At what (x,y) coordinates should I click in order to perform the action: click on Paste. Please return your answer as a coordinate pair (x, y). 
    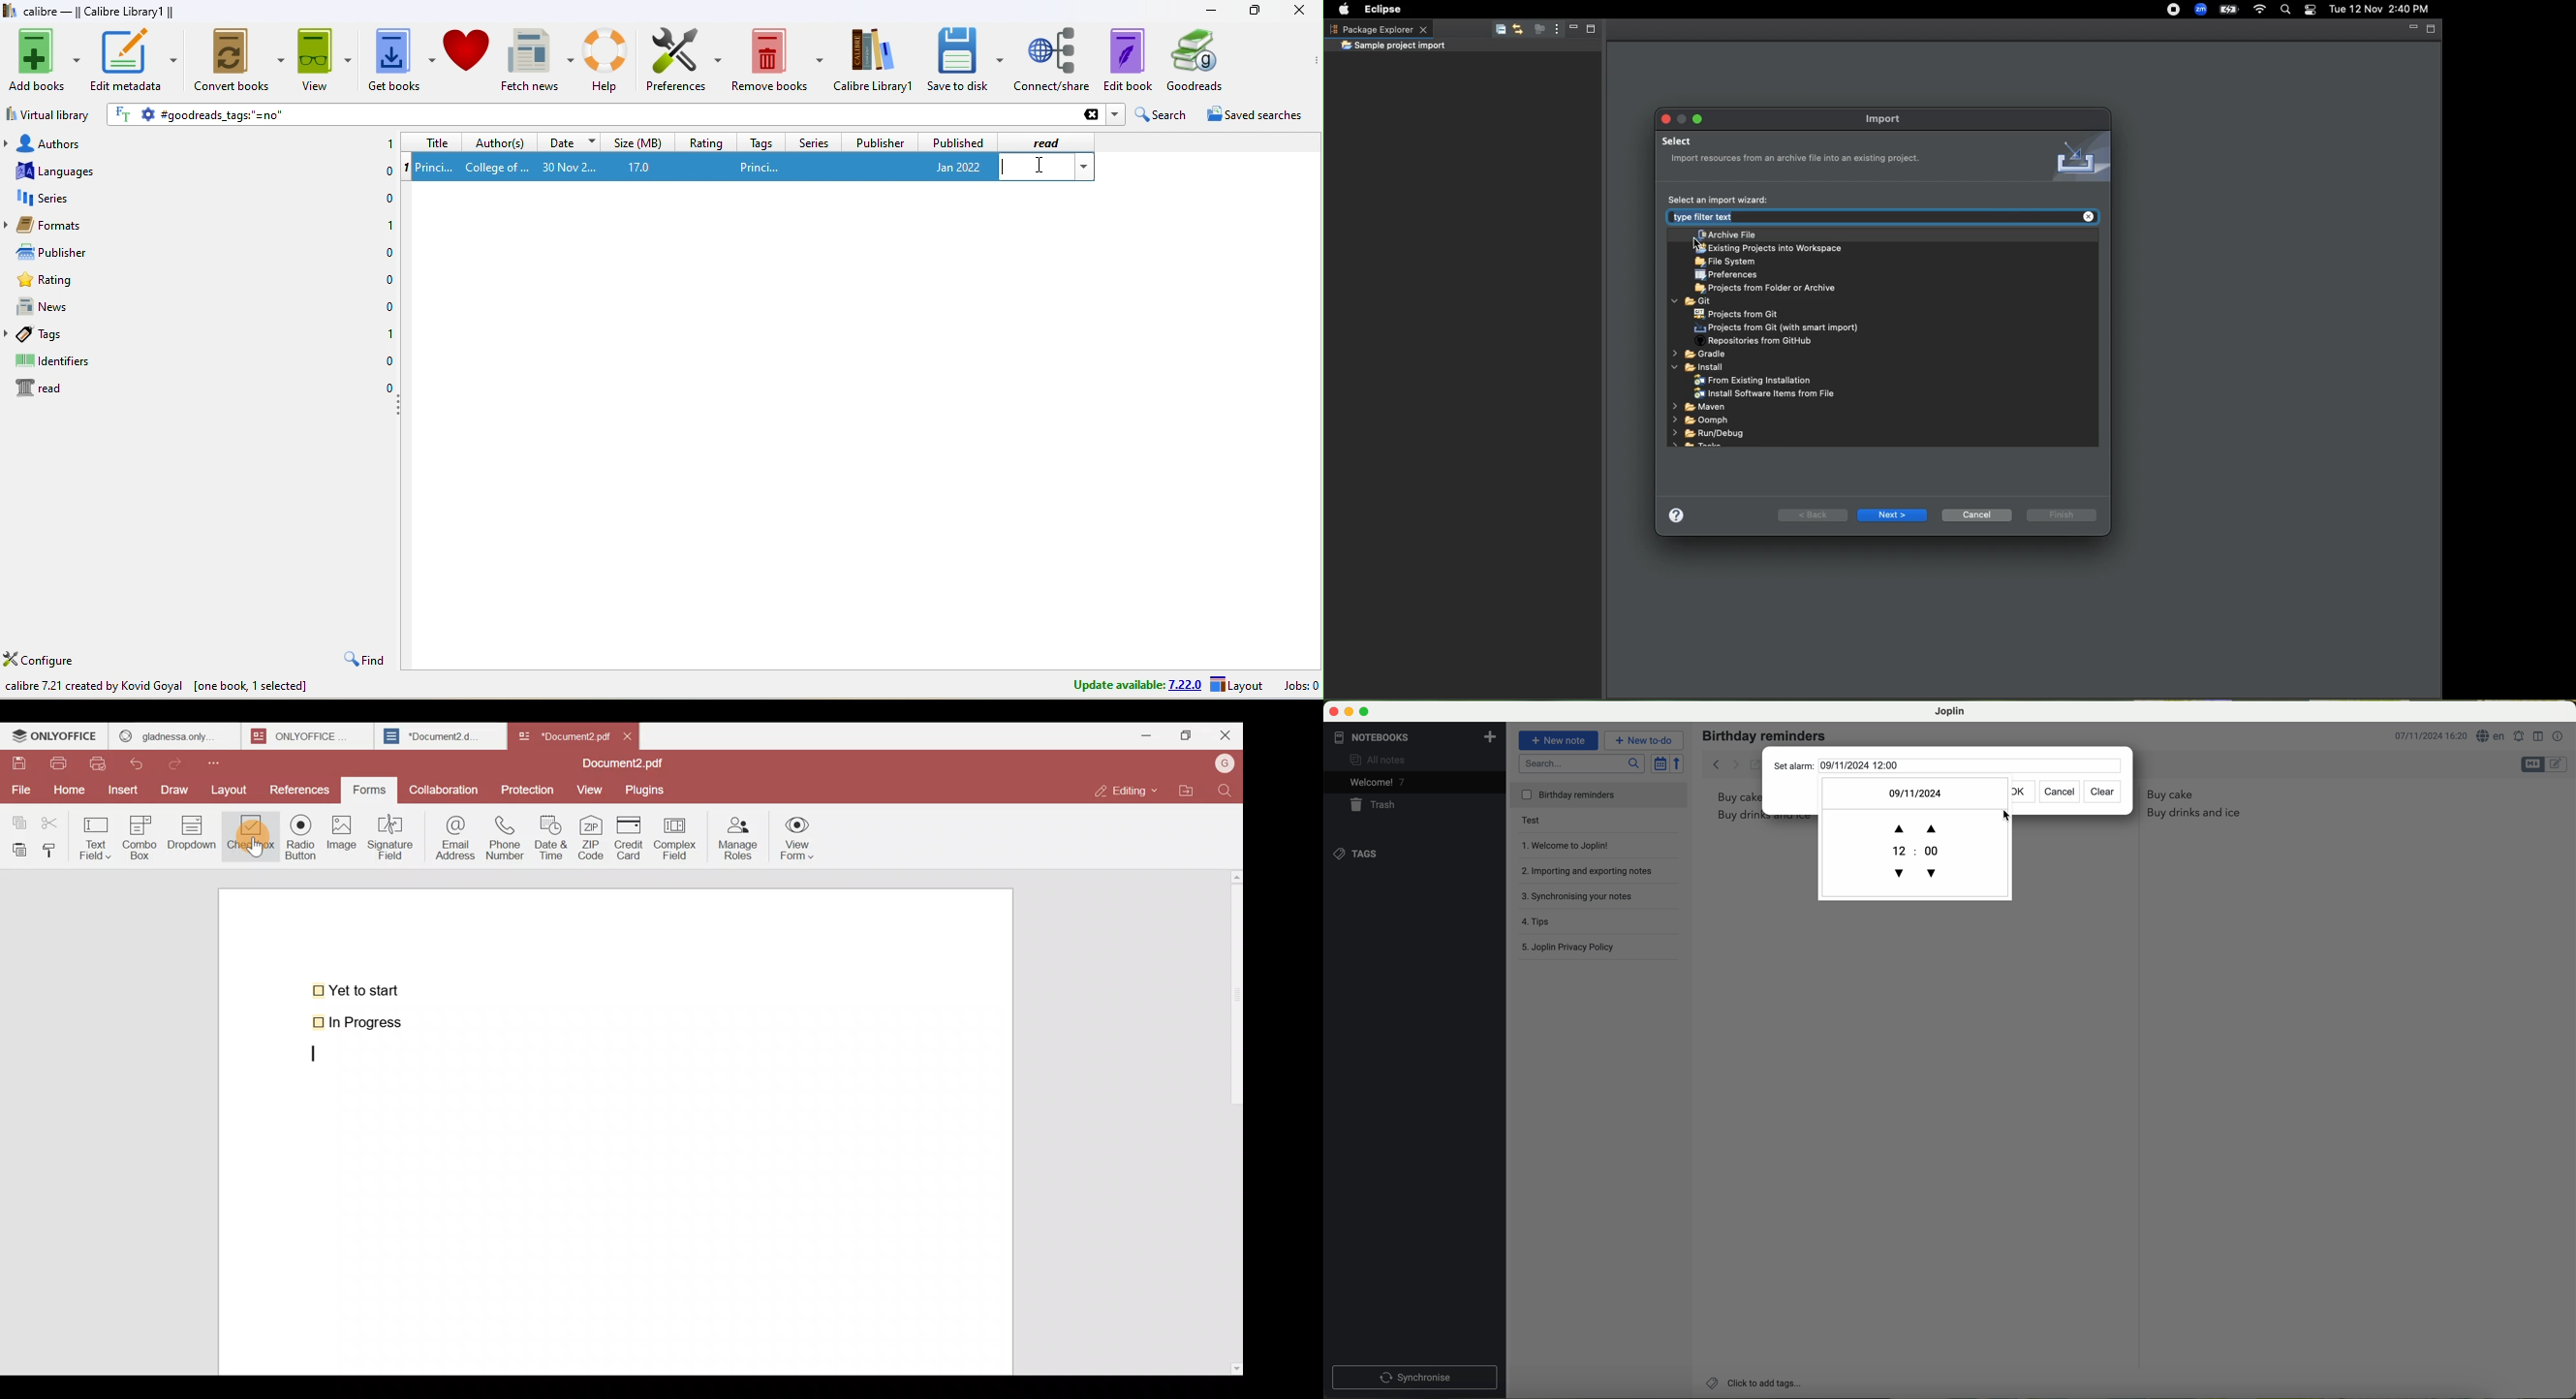
    Looking at the image, I should click on (17, 848).